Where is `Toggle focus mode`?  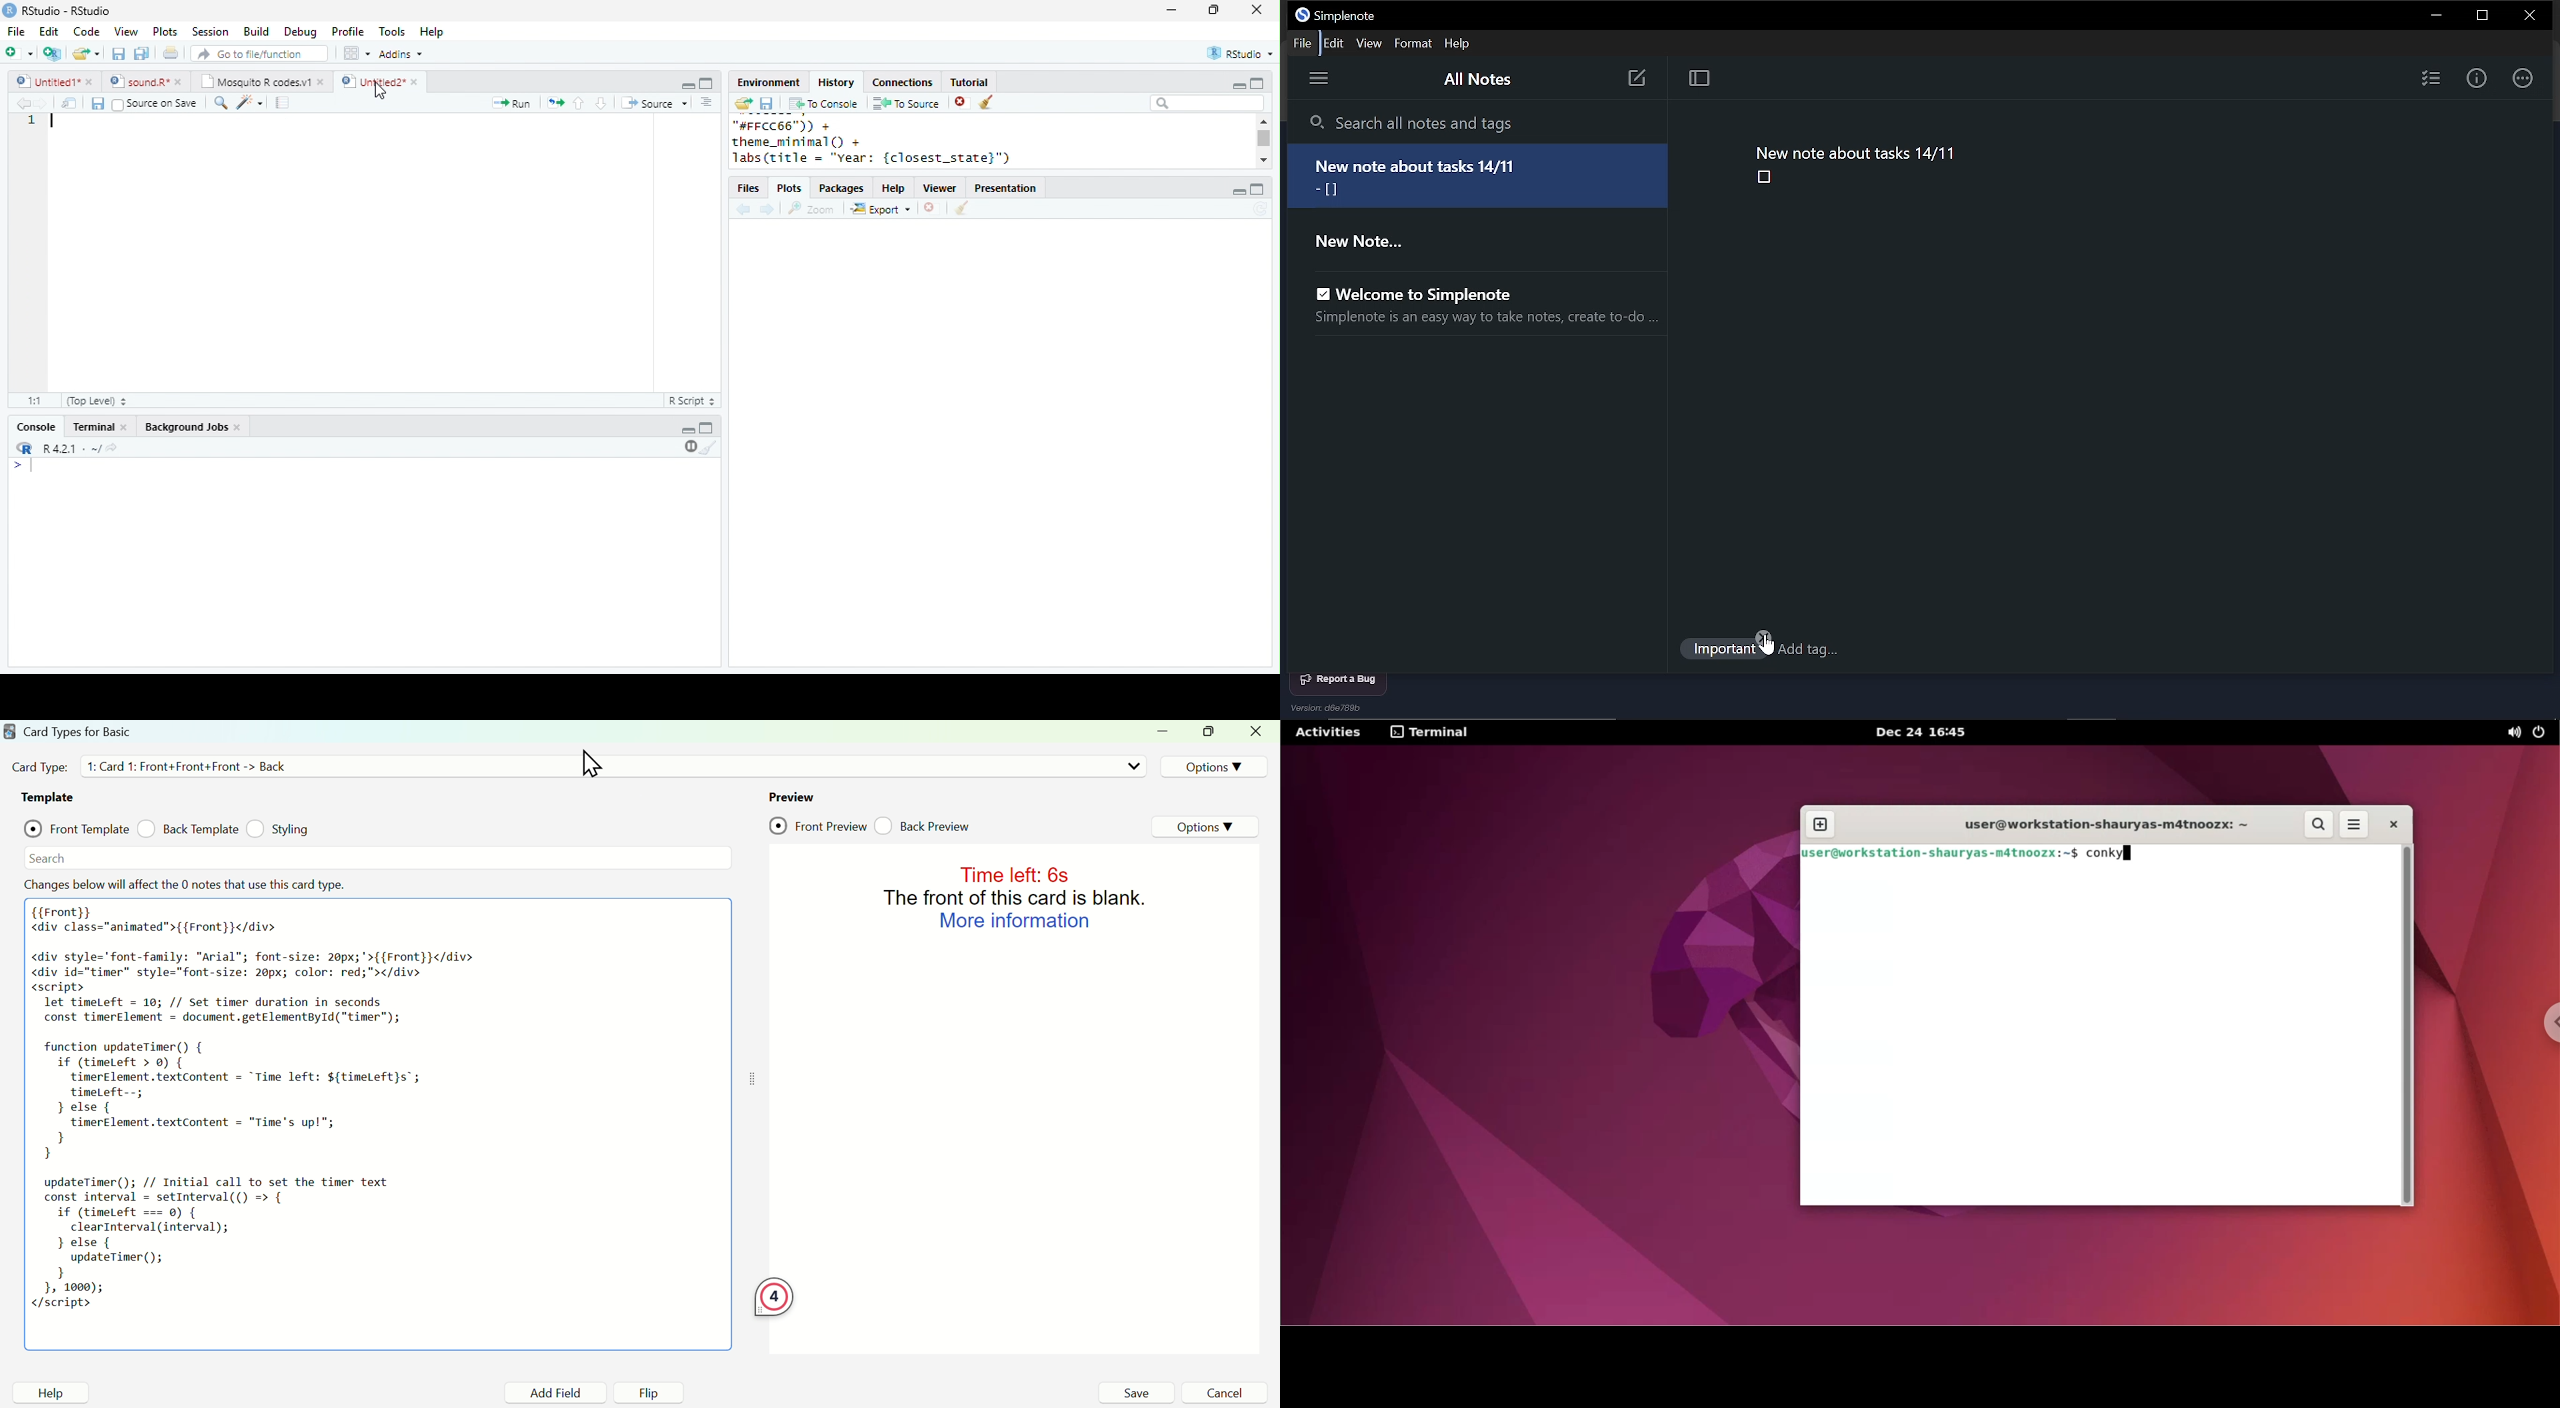
Toggle focus mode is located at coordinates (1699, 80).